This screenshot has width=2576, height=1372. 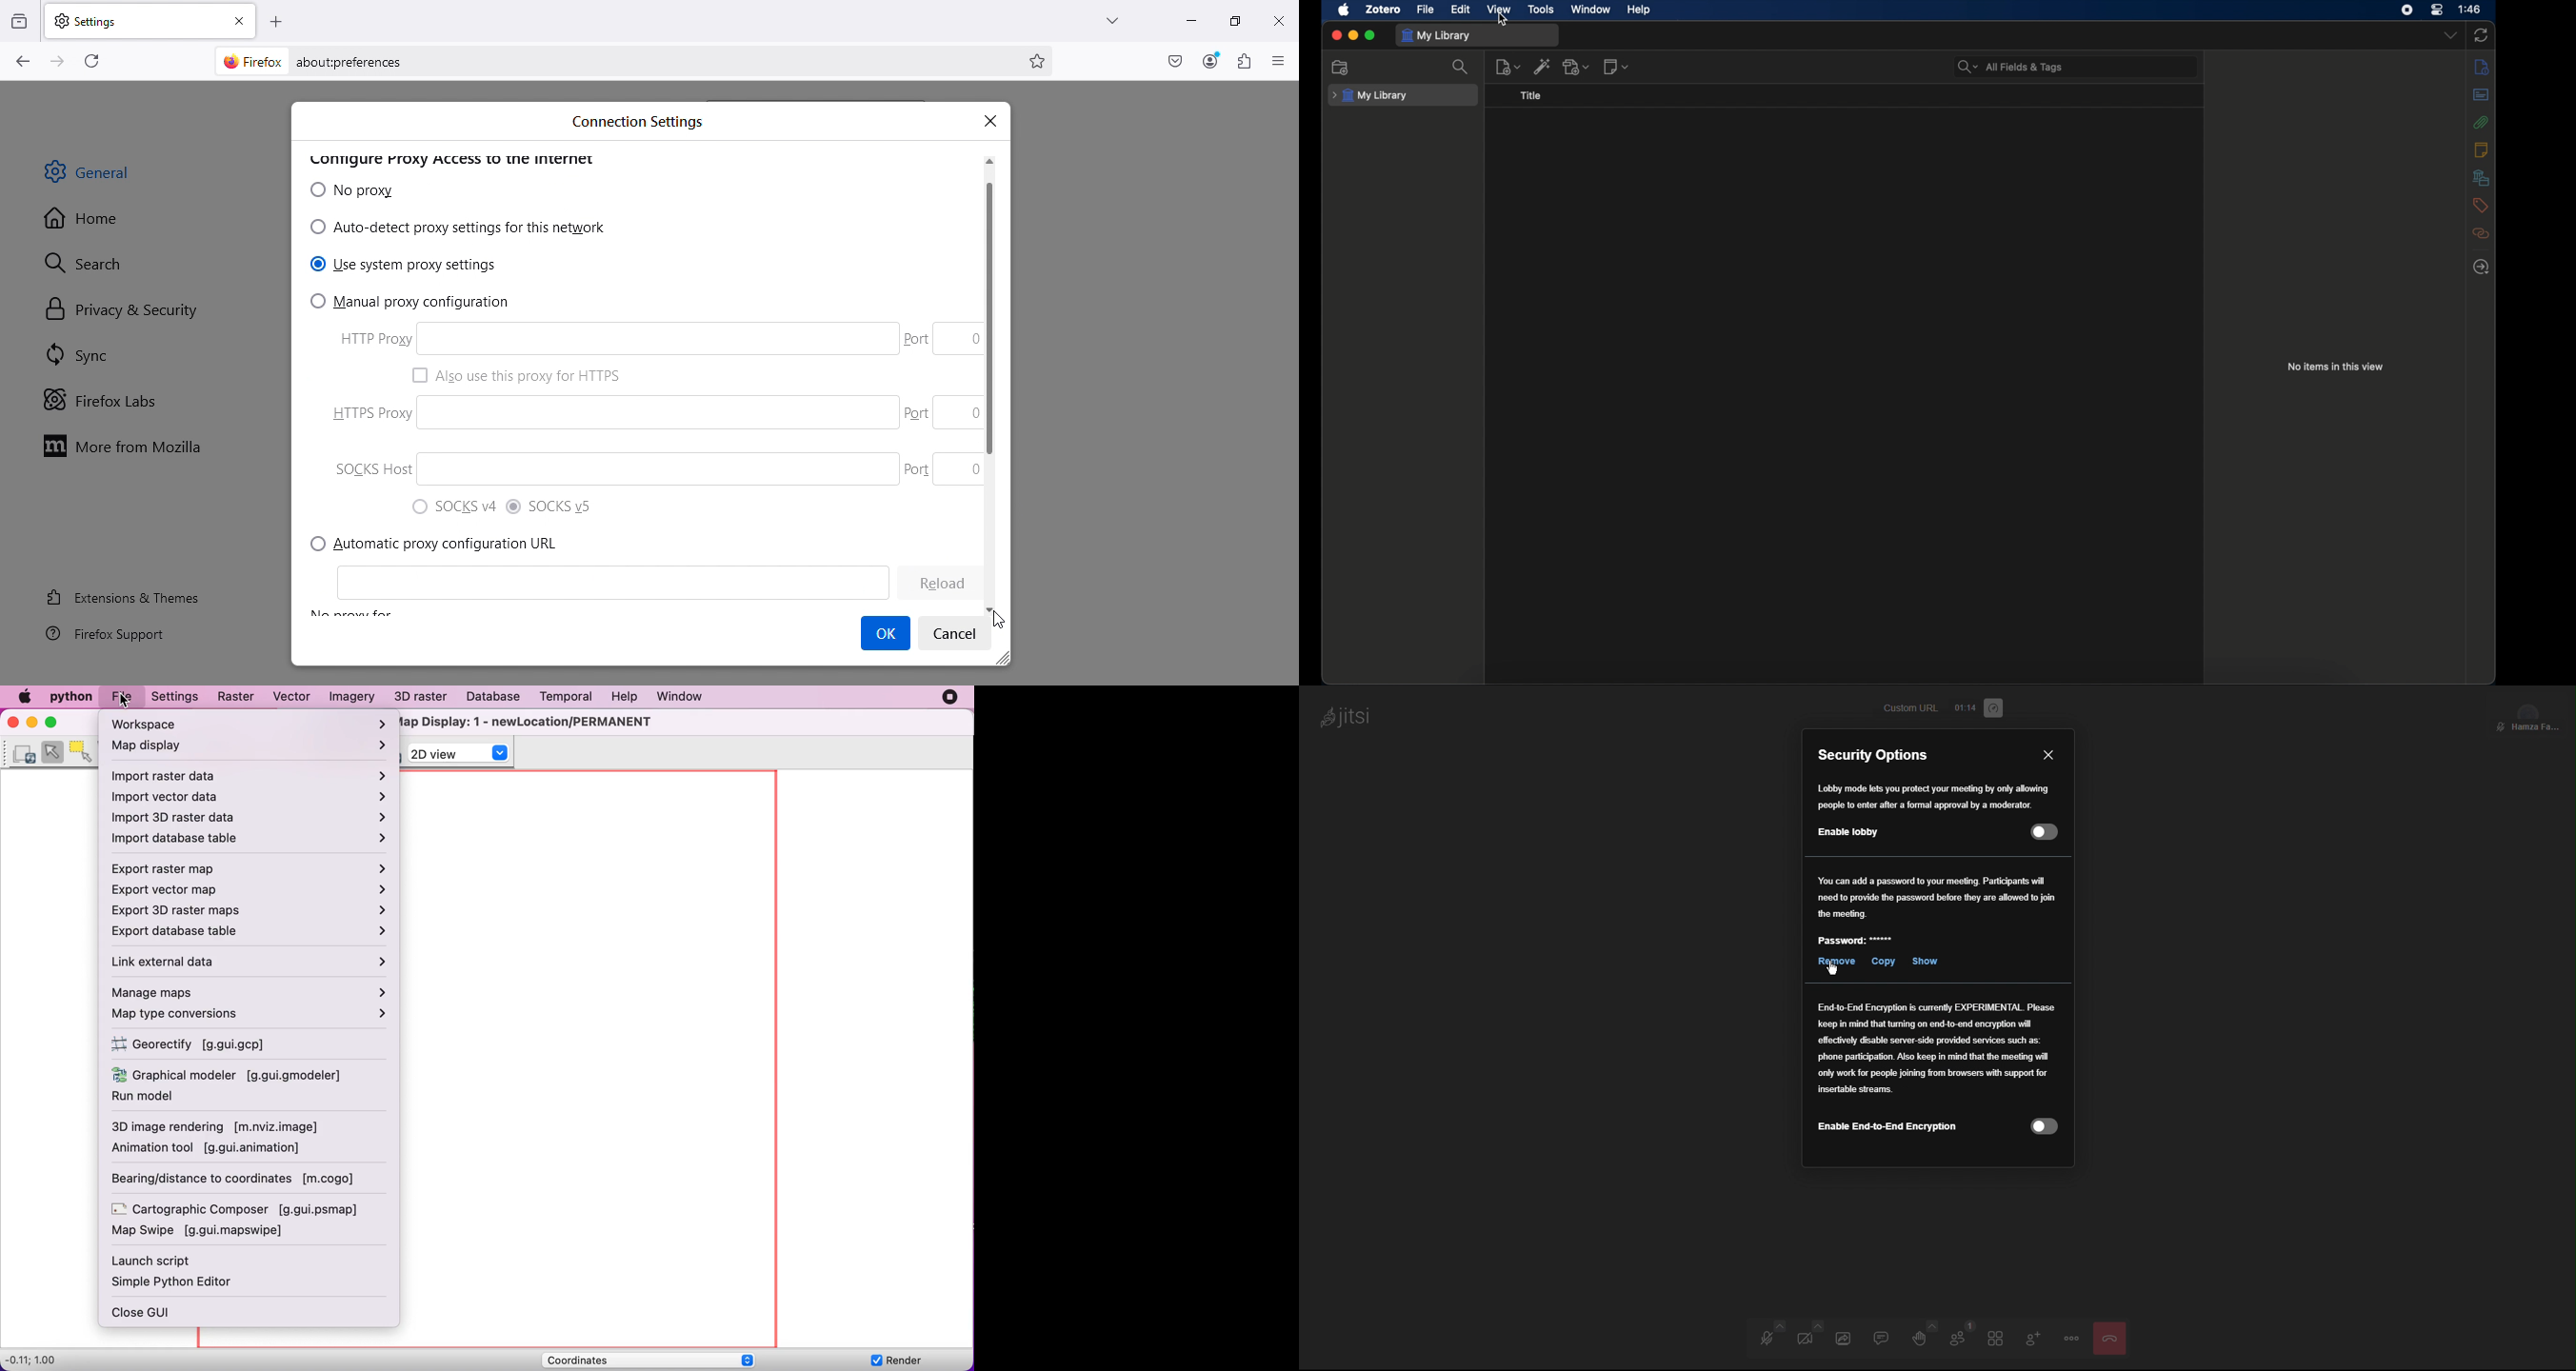 What do you see at coordinates (455, 505) in the screenshot?
I see `") SOCKS v4` at bounding box center [455, 505].